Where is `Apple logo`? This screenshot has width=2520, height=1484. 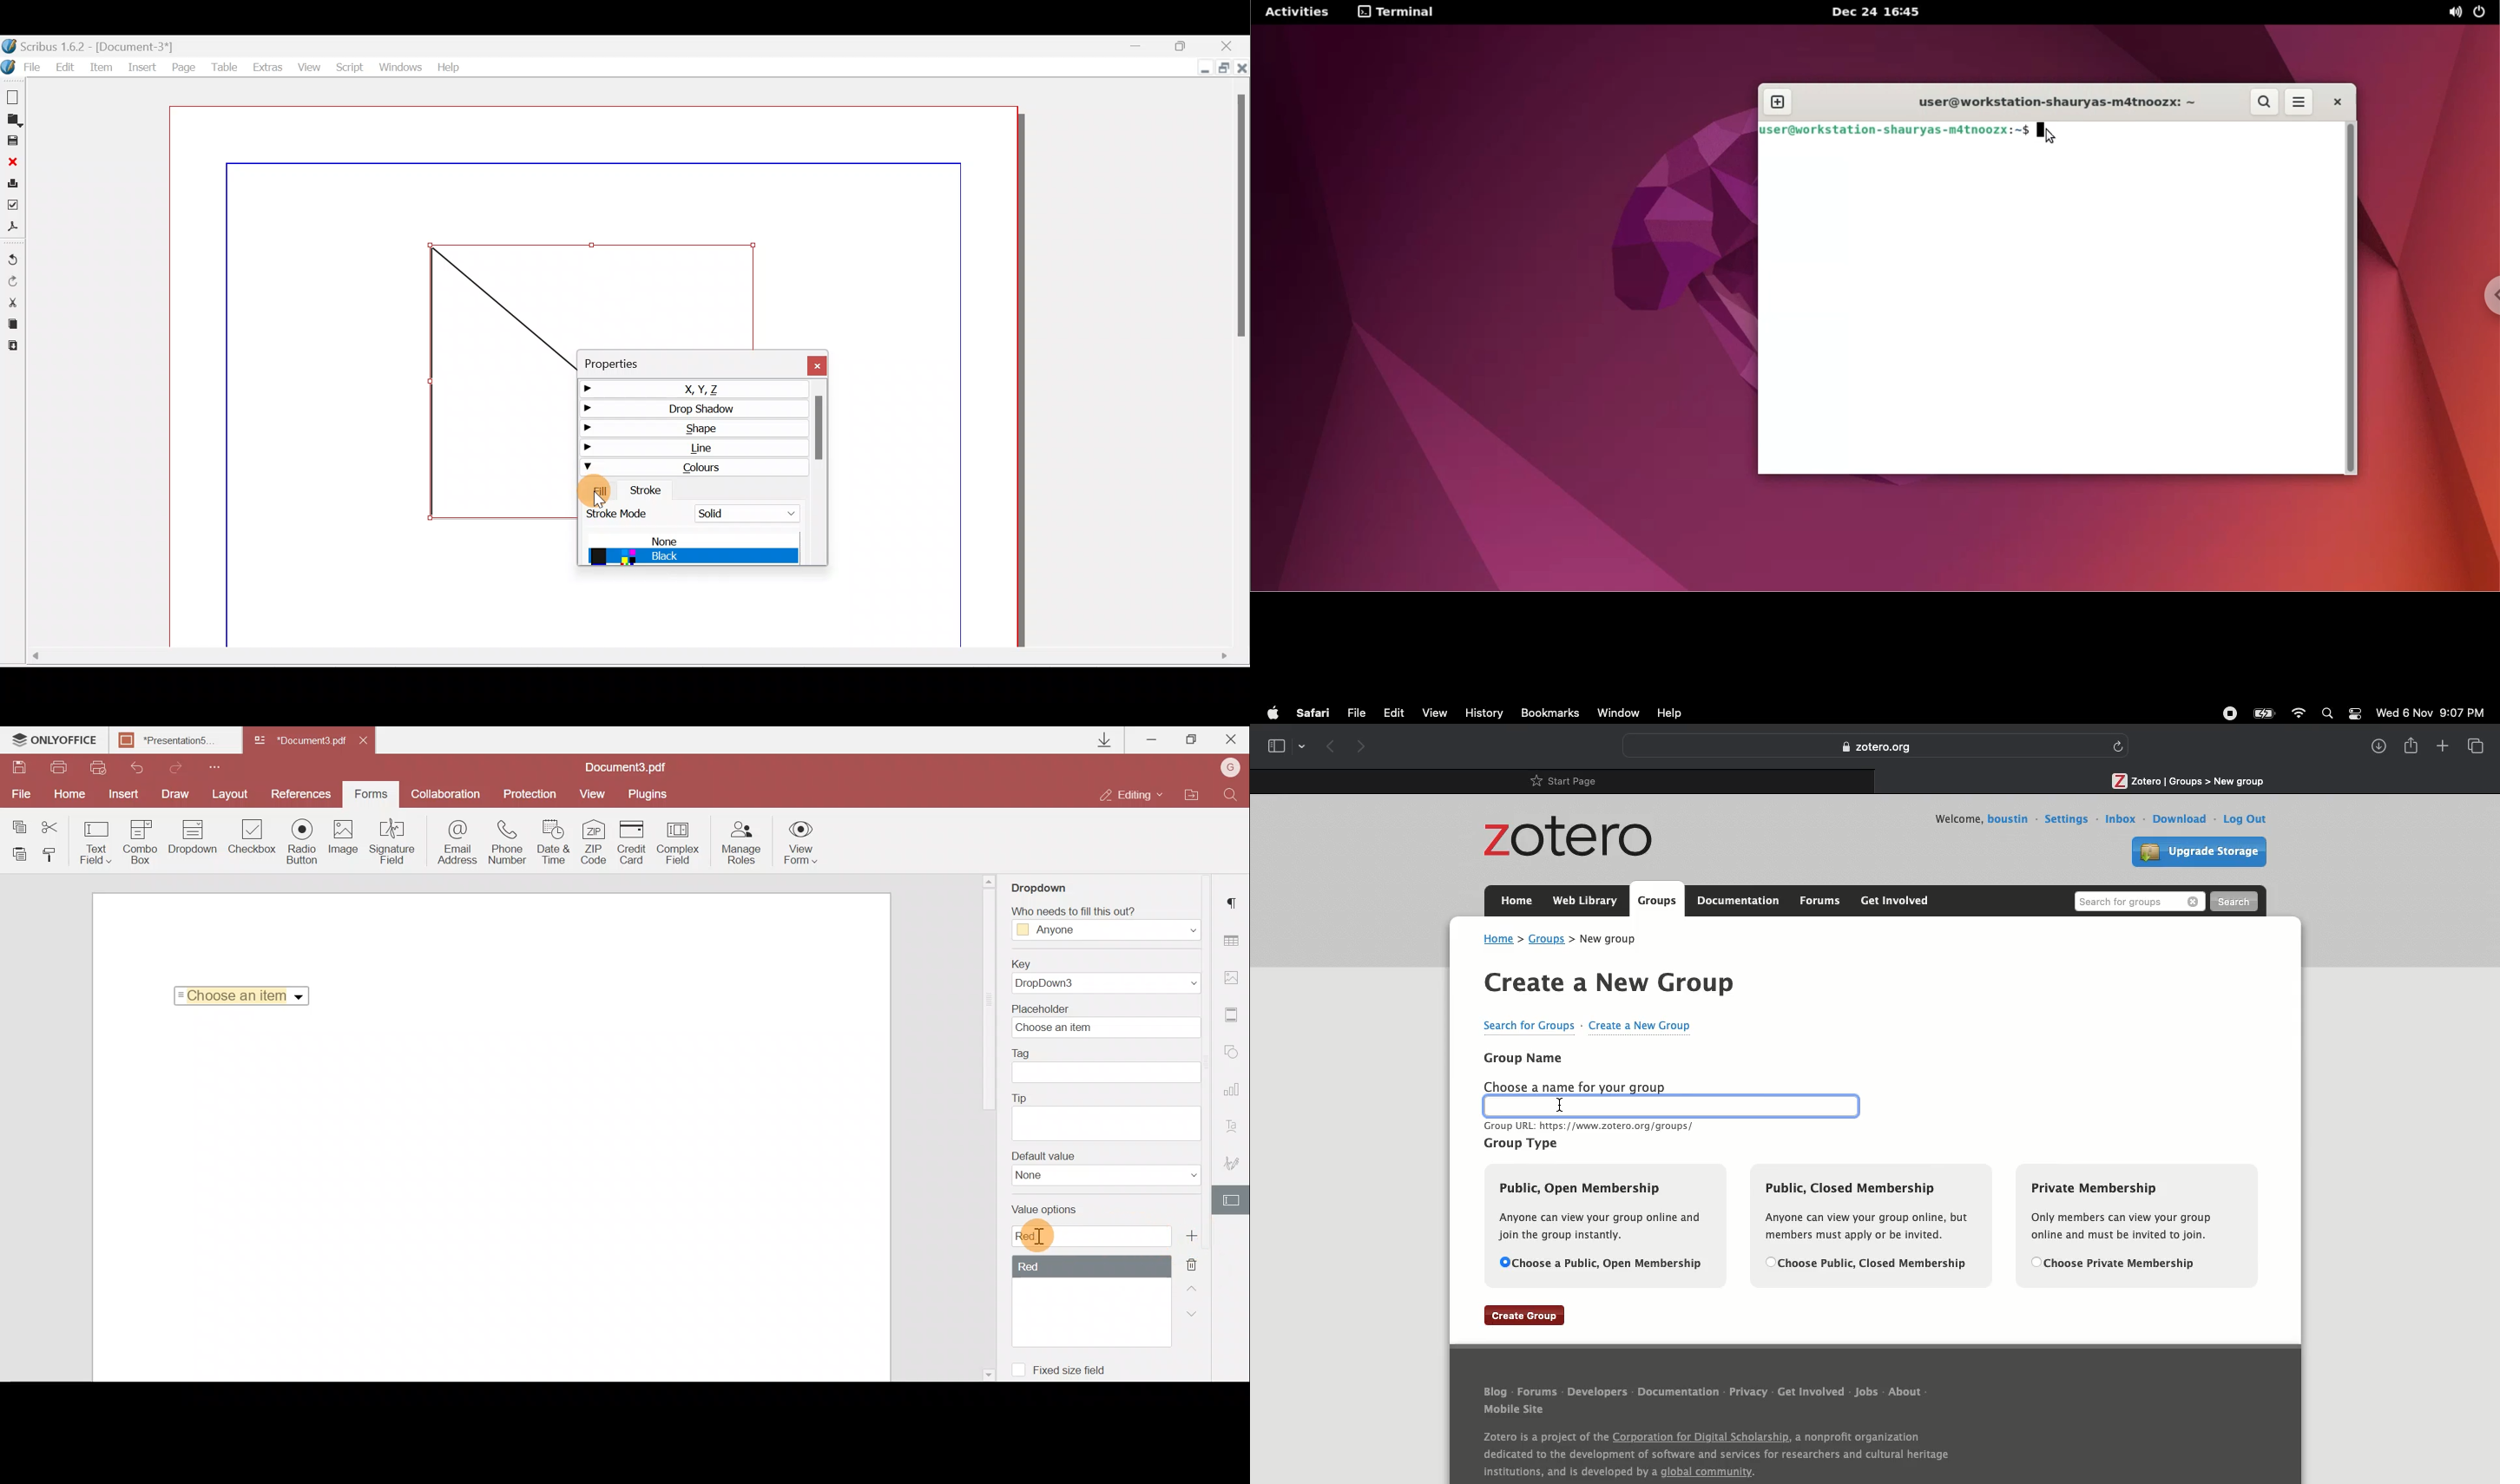 Apple logo is located at coordinates (1272, 714).